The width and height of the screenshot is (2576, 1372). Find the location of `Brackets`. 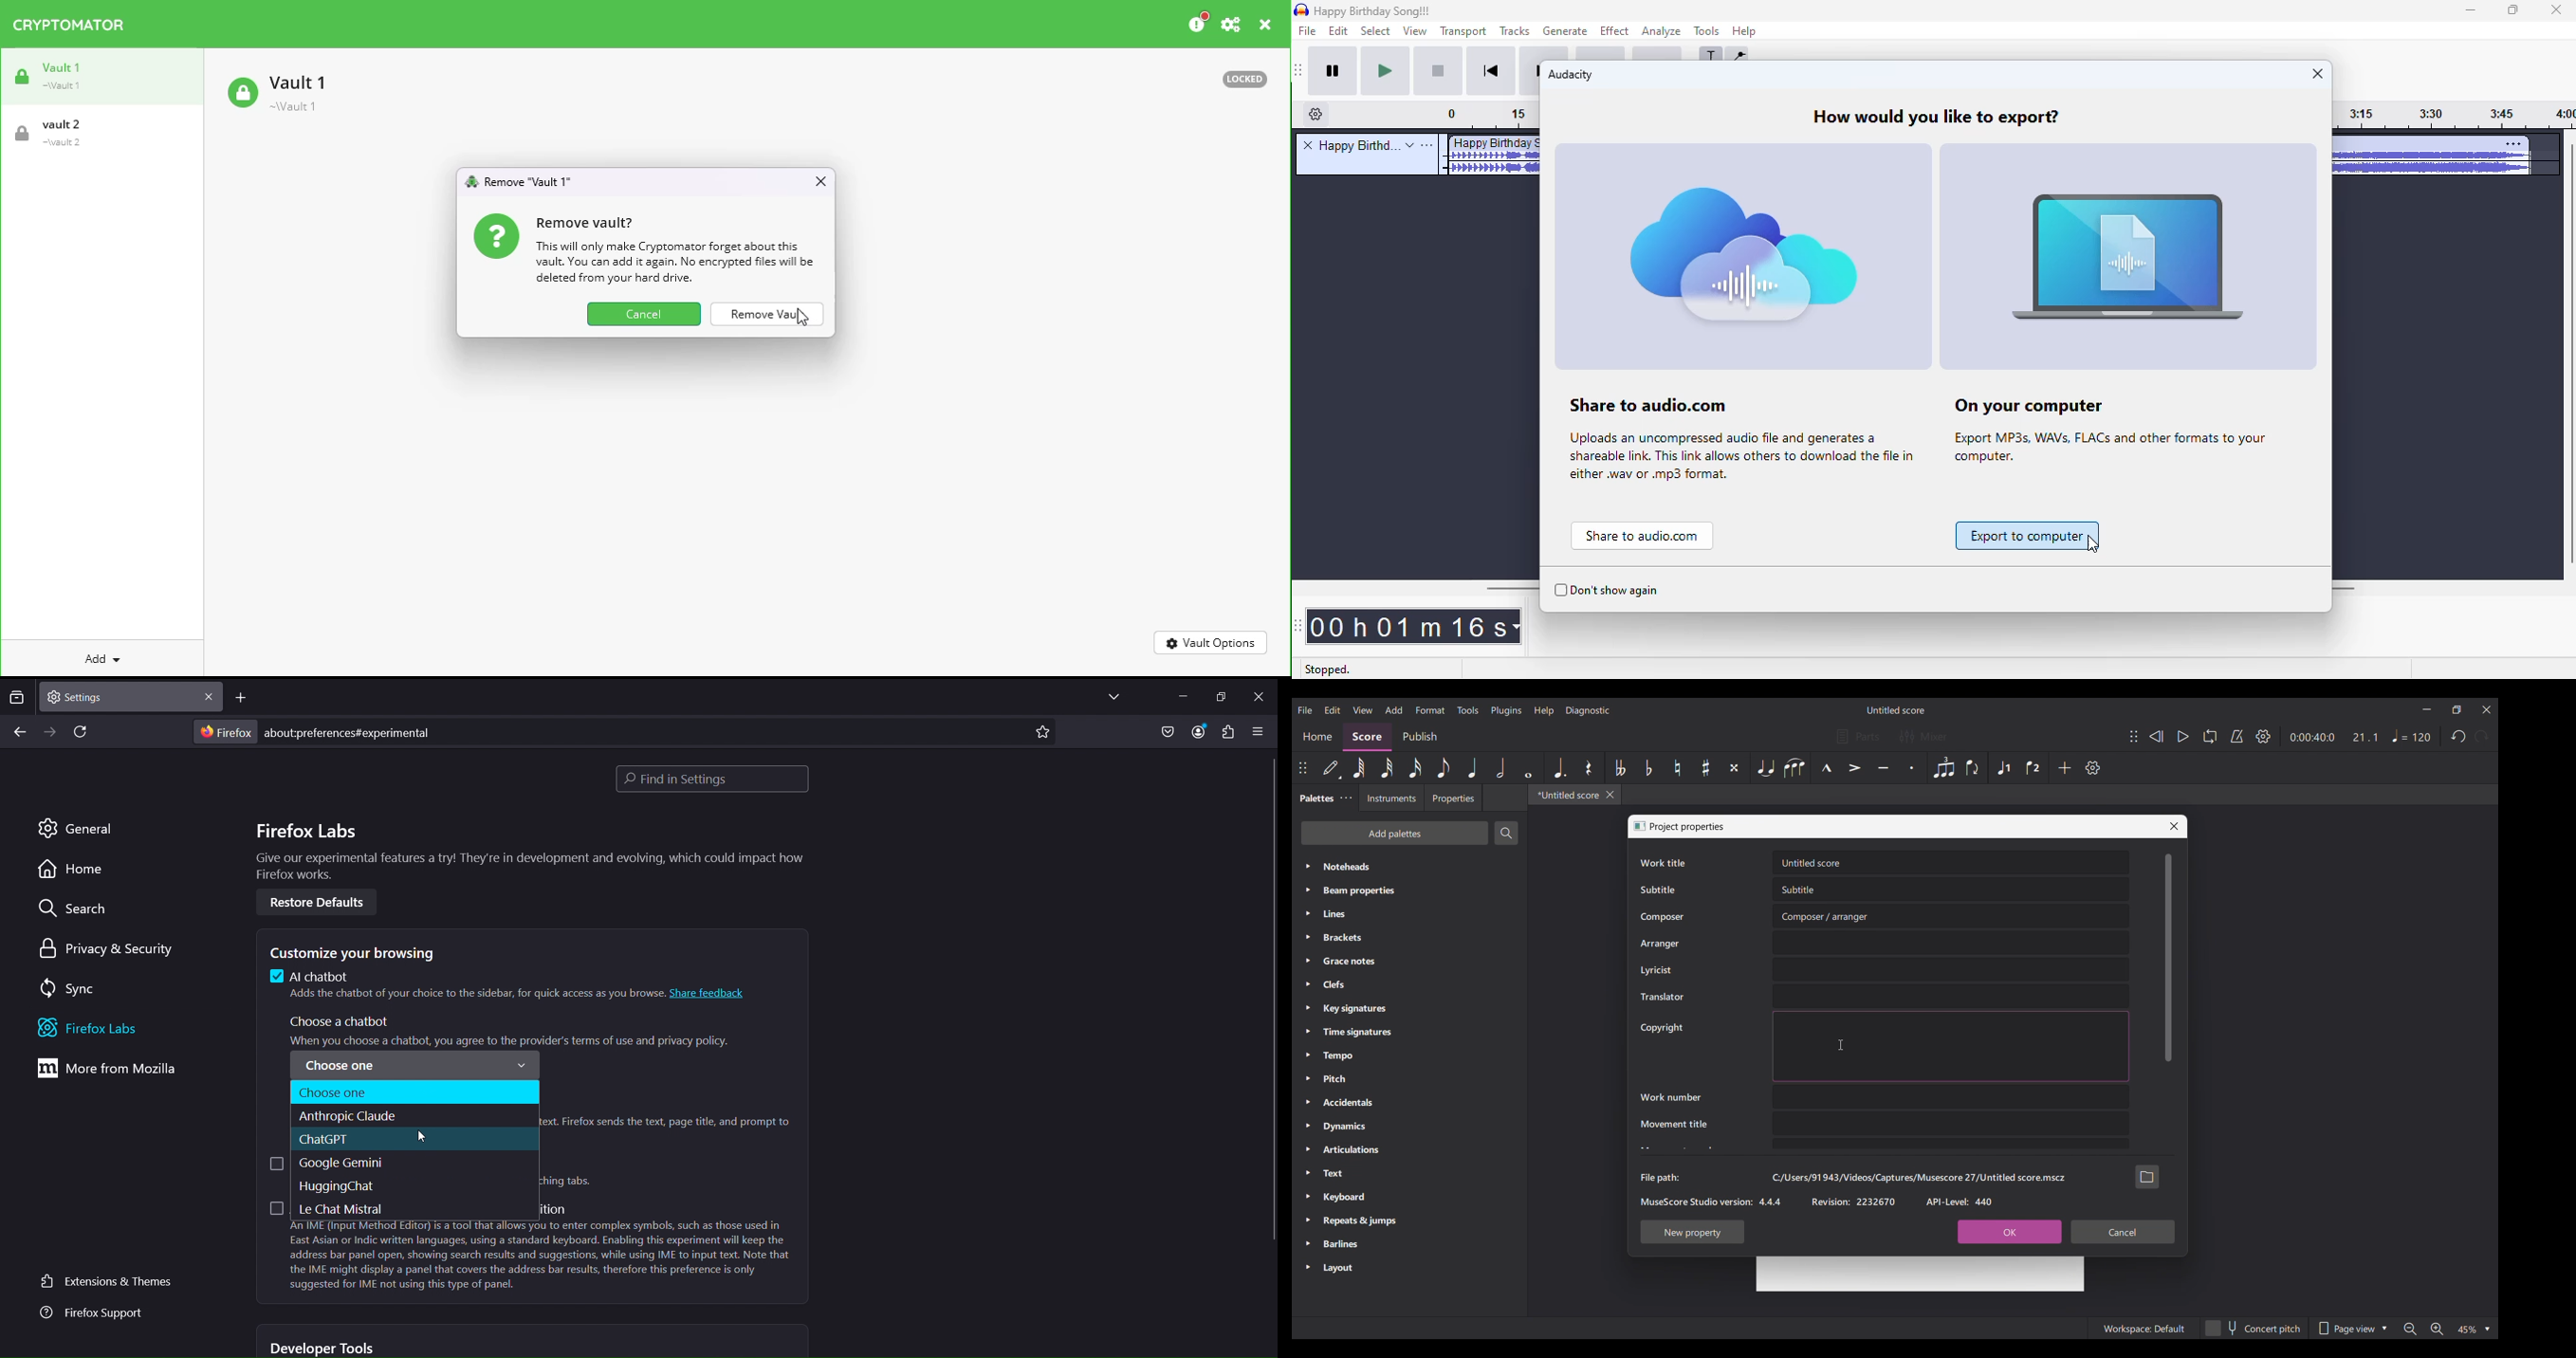

Brackets is located at coordinates (1409, 937).